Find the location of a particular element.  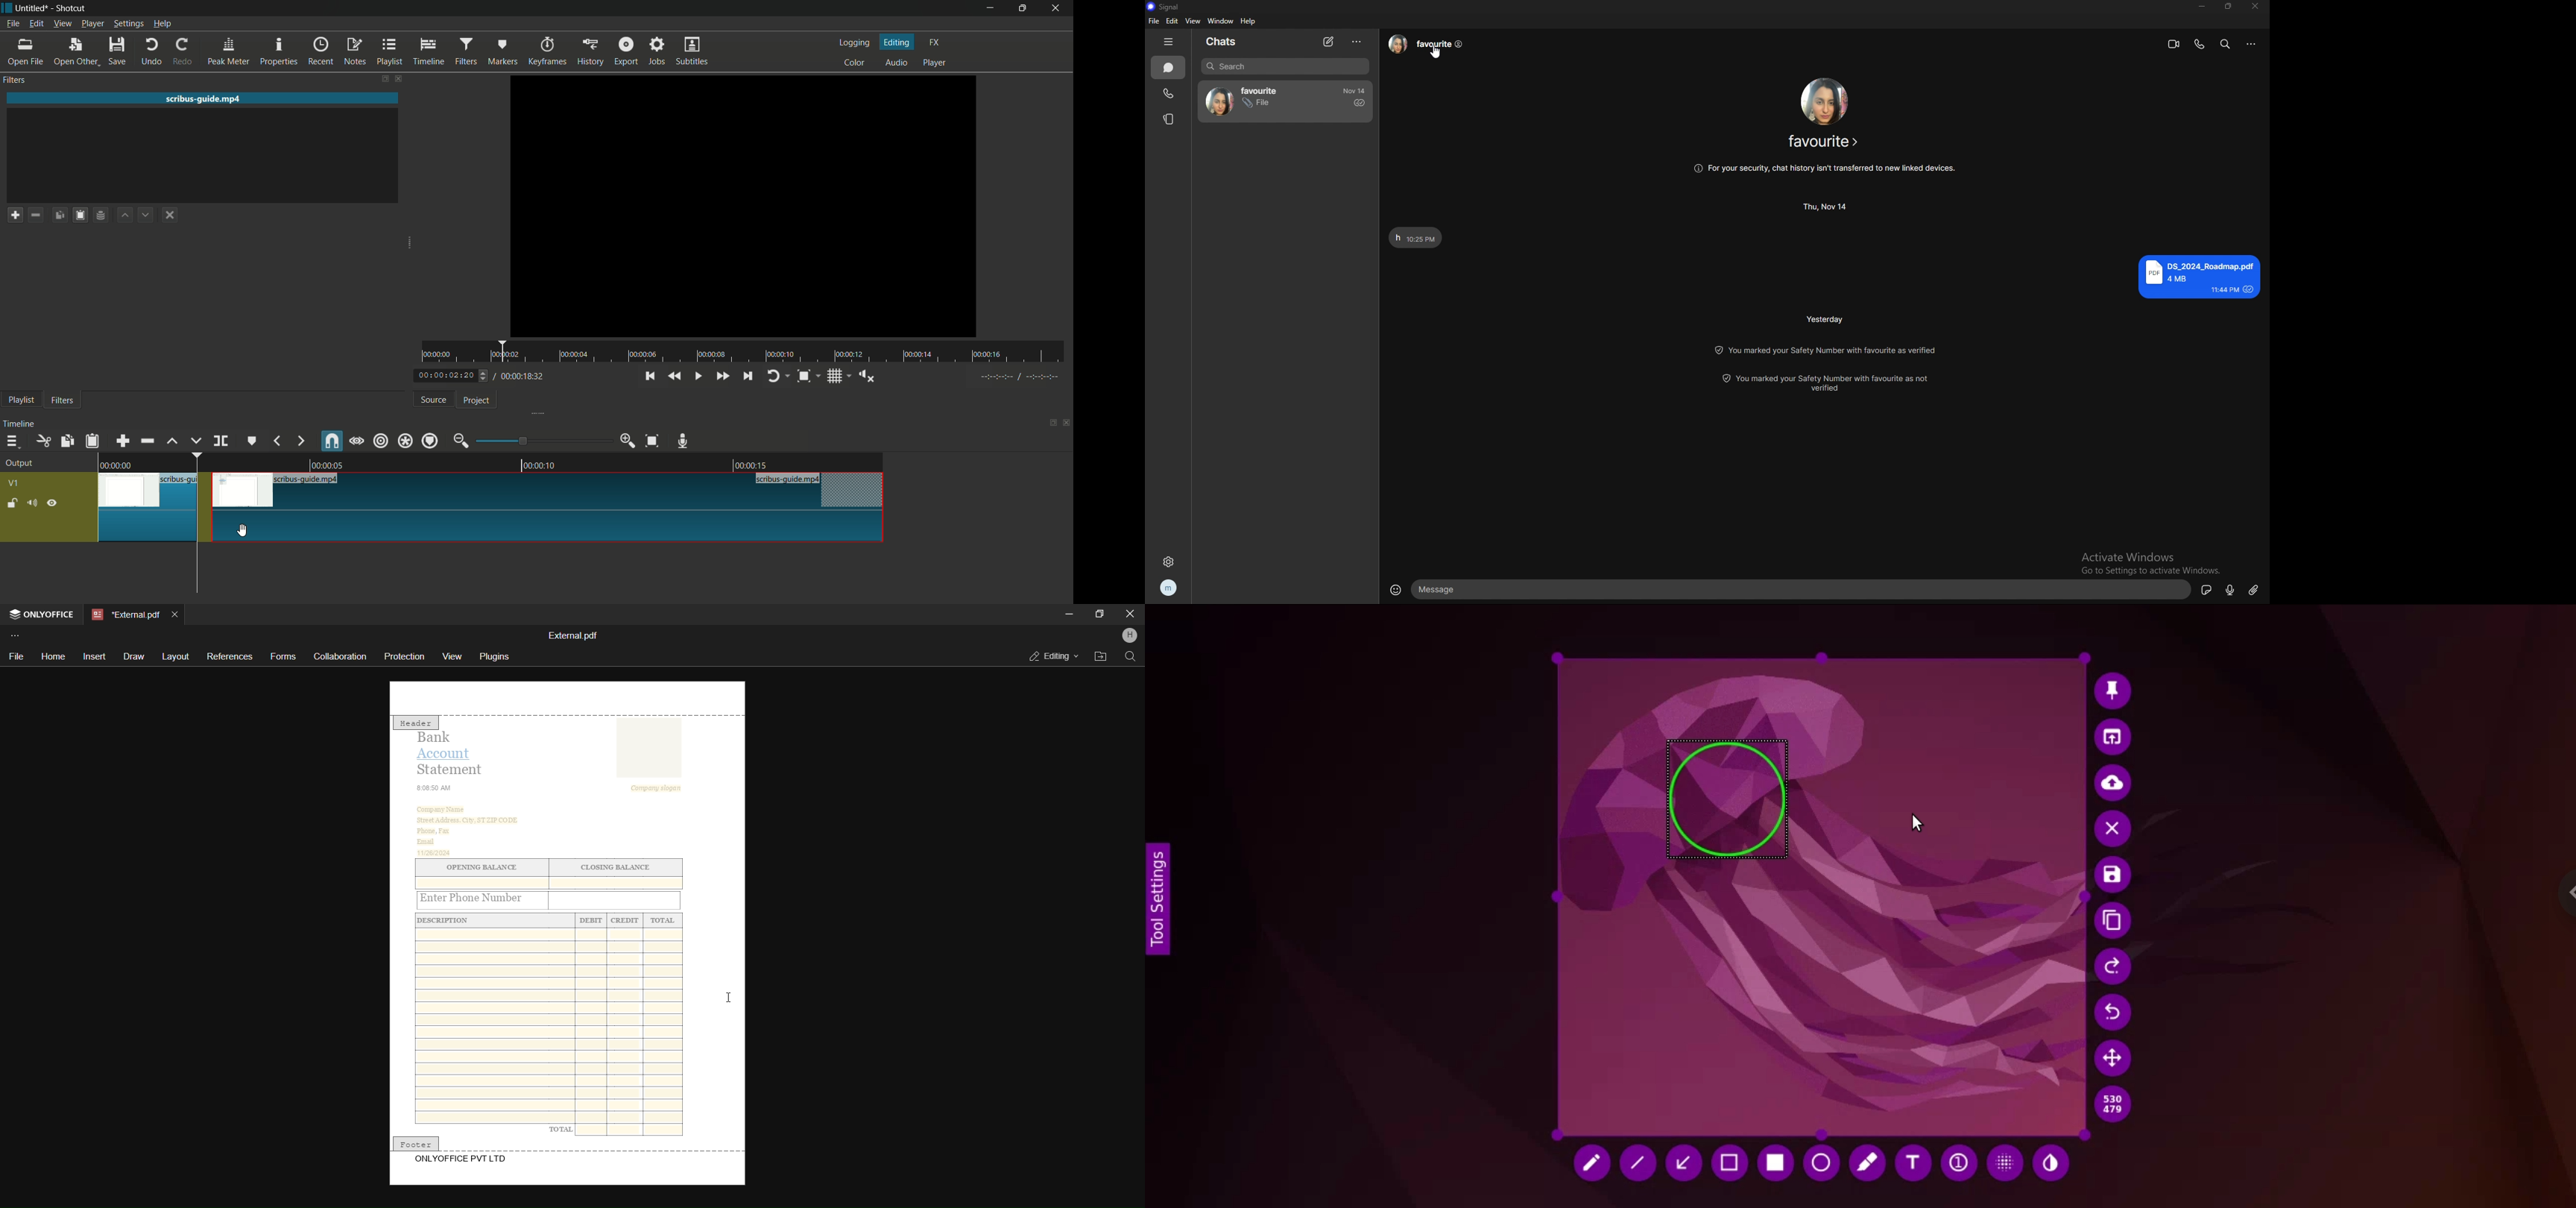

quickly play backward is located at coordinates (676, 376).